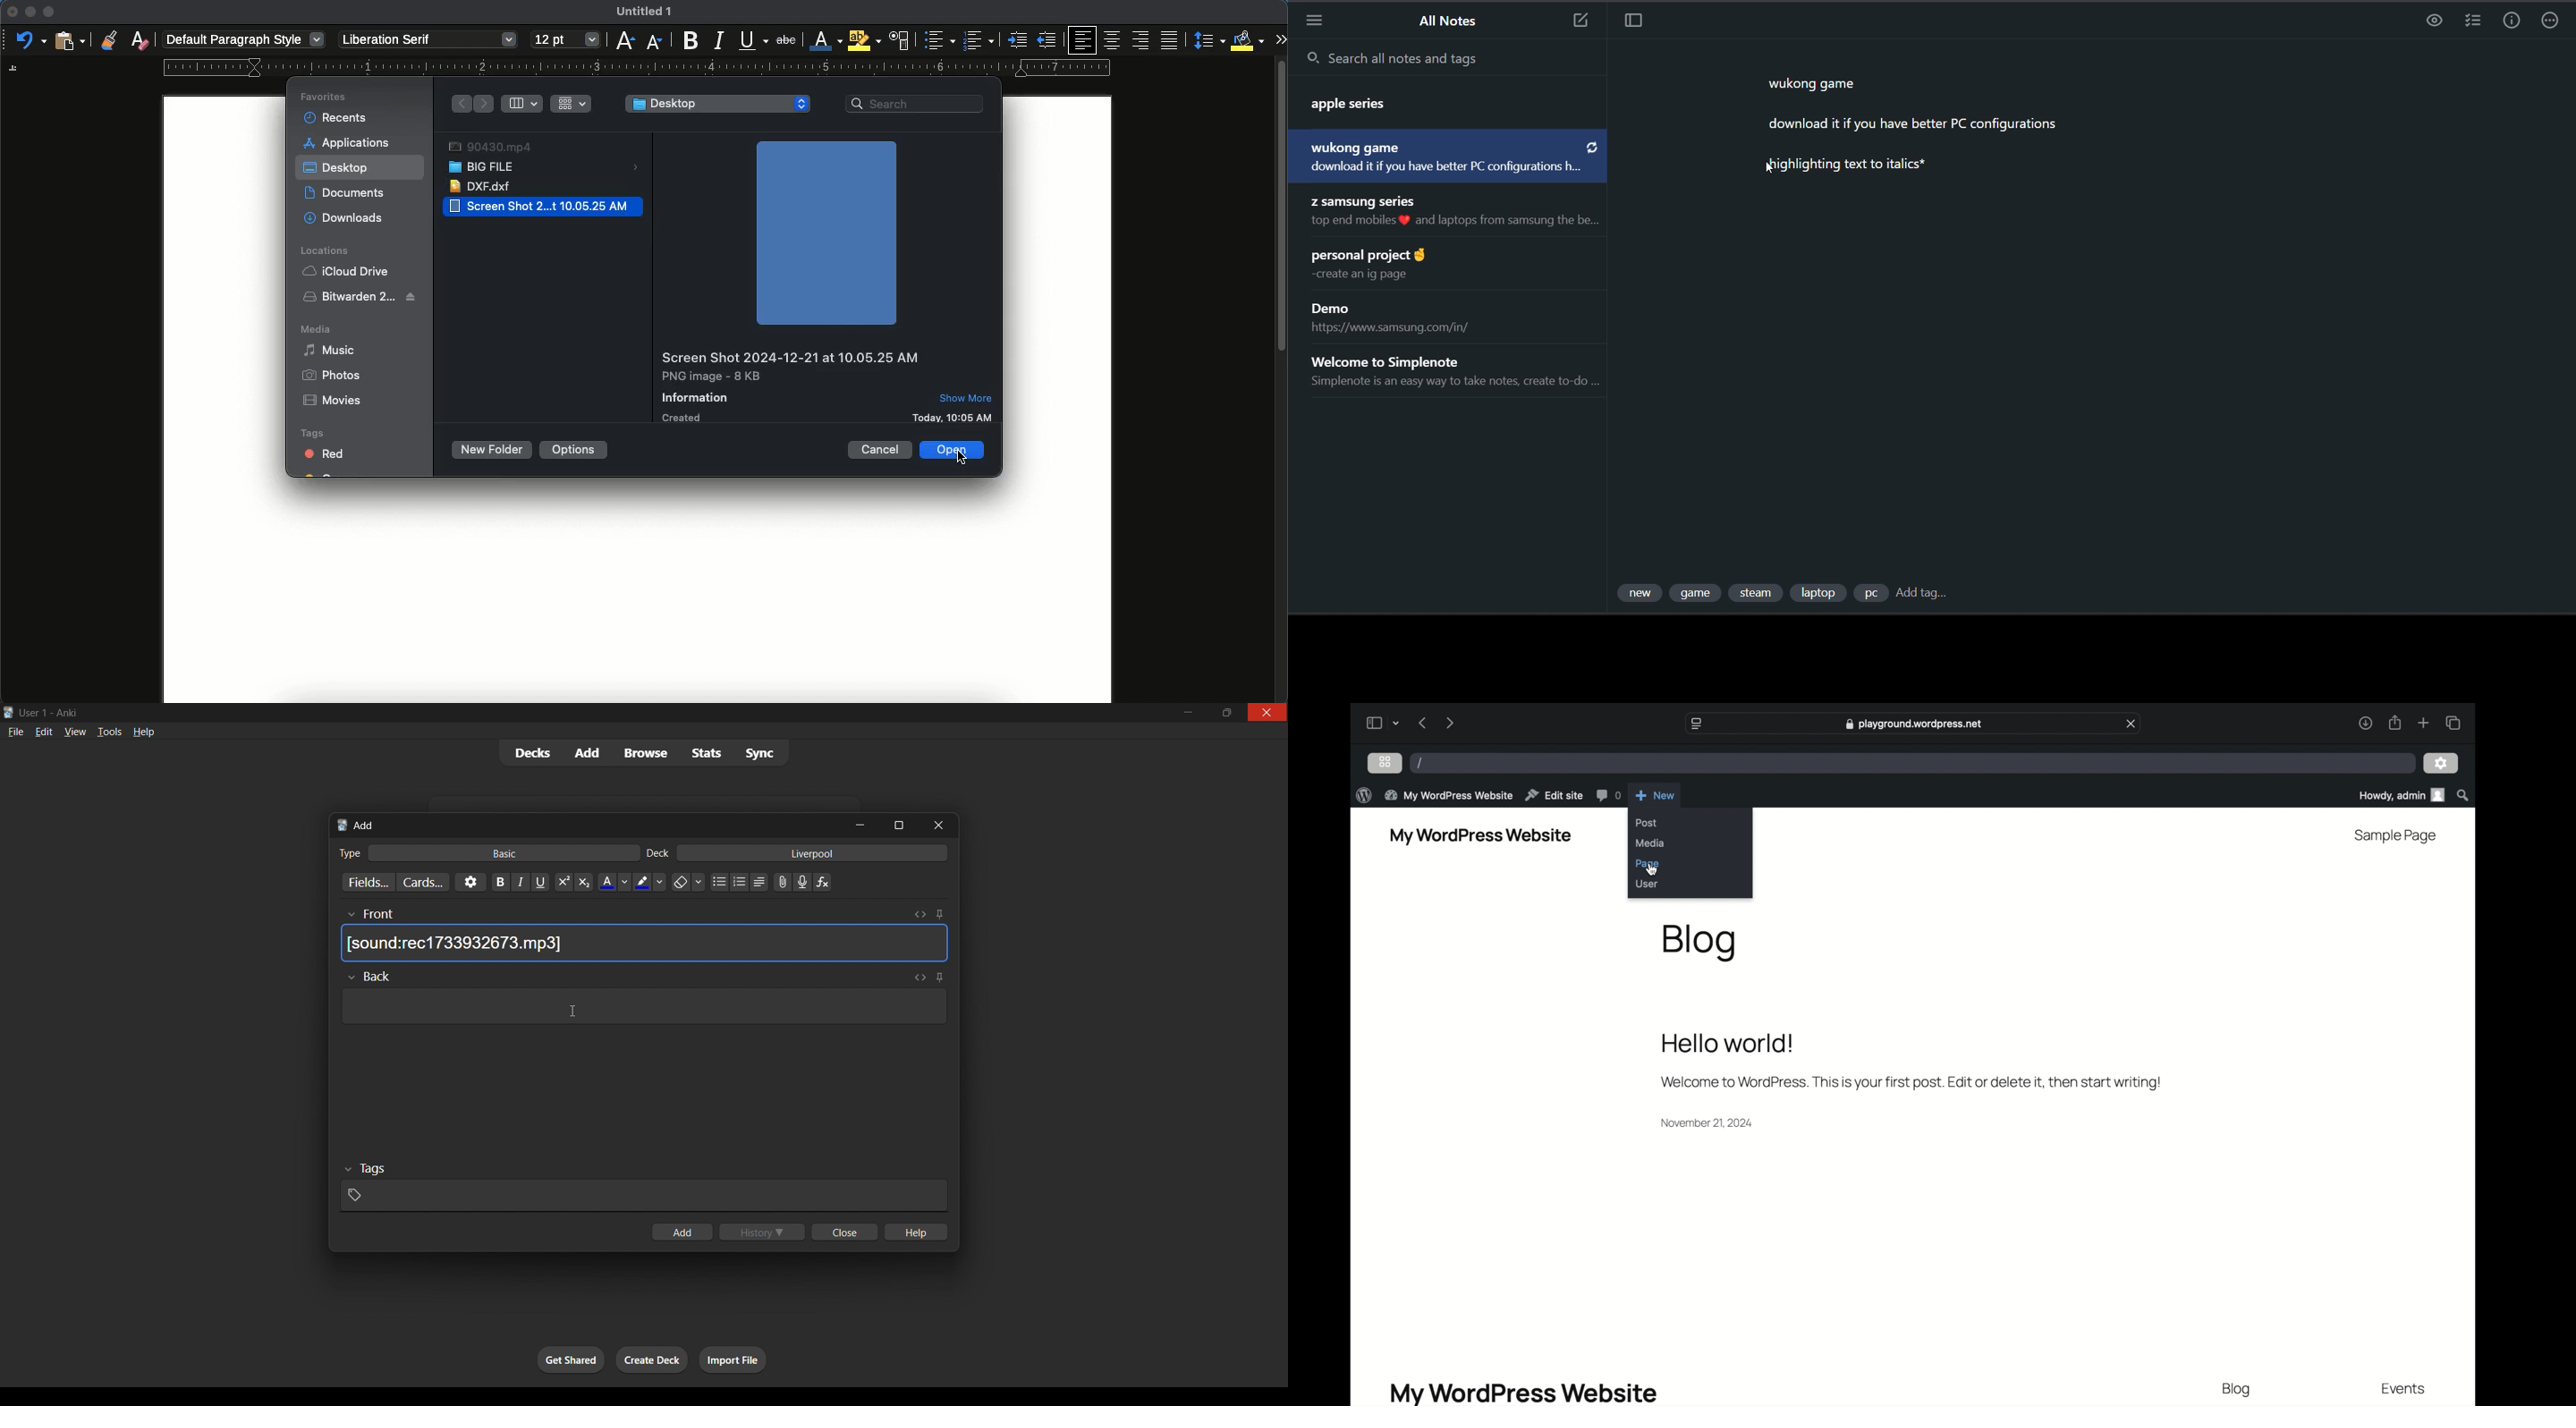  What do you see at coordinates (1870, 594) in the screenshot?
I see `tag 5` at bounding box center [1870, 594].